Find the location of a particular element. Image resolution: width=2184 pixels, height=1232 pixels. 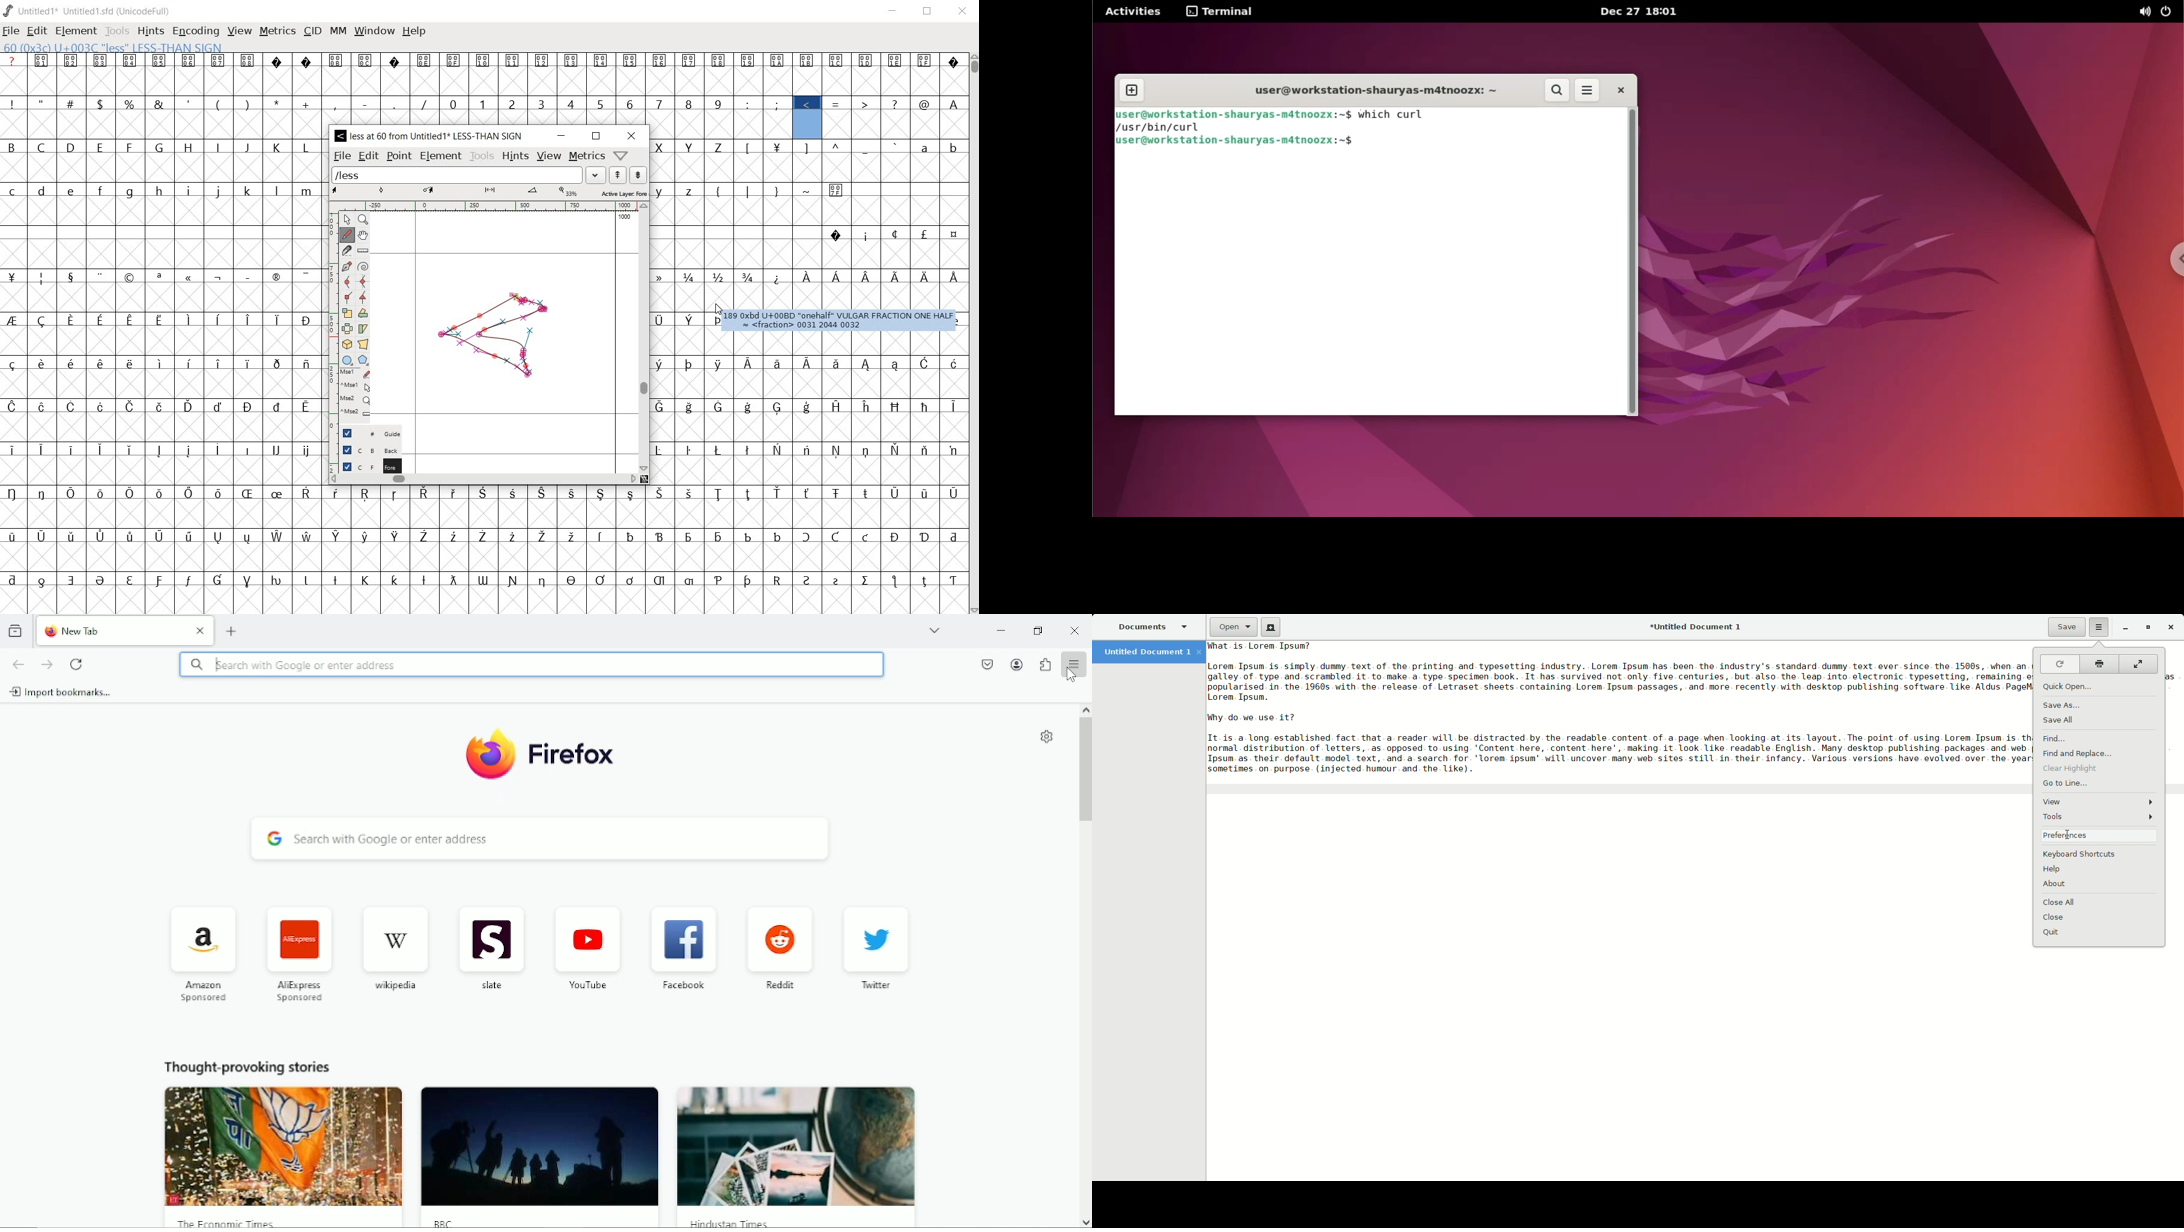

Add a corner point is located at coordinates (348, 297).